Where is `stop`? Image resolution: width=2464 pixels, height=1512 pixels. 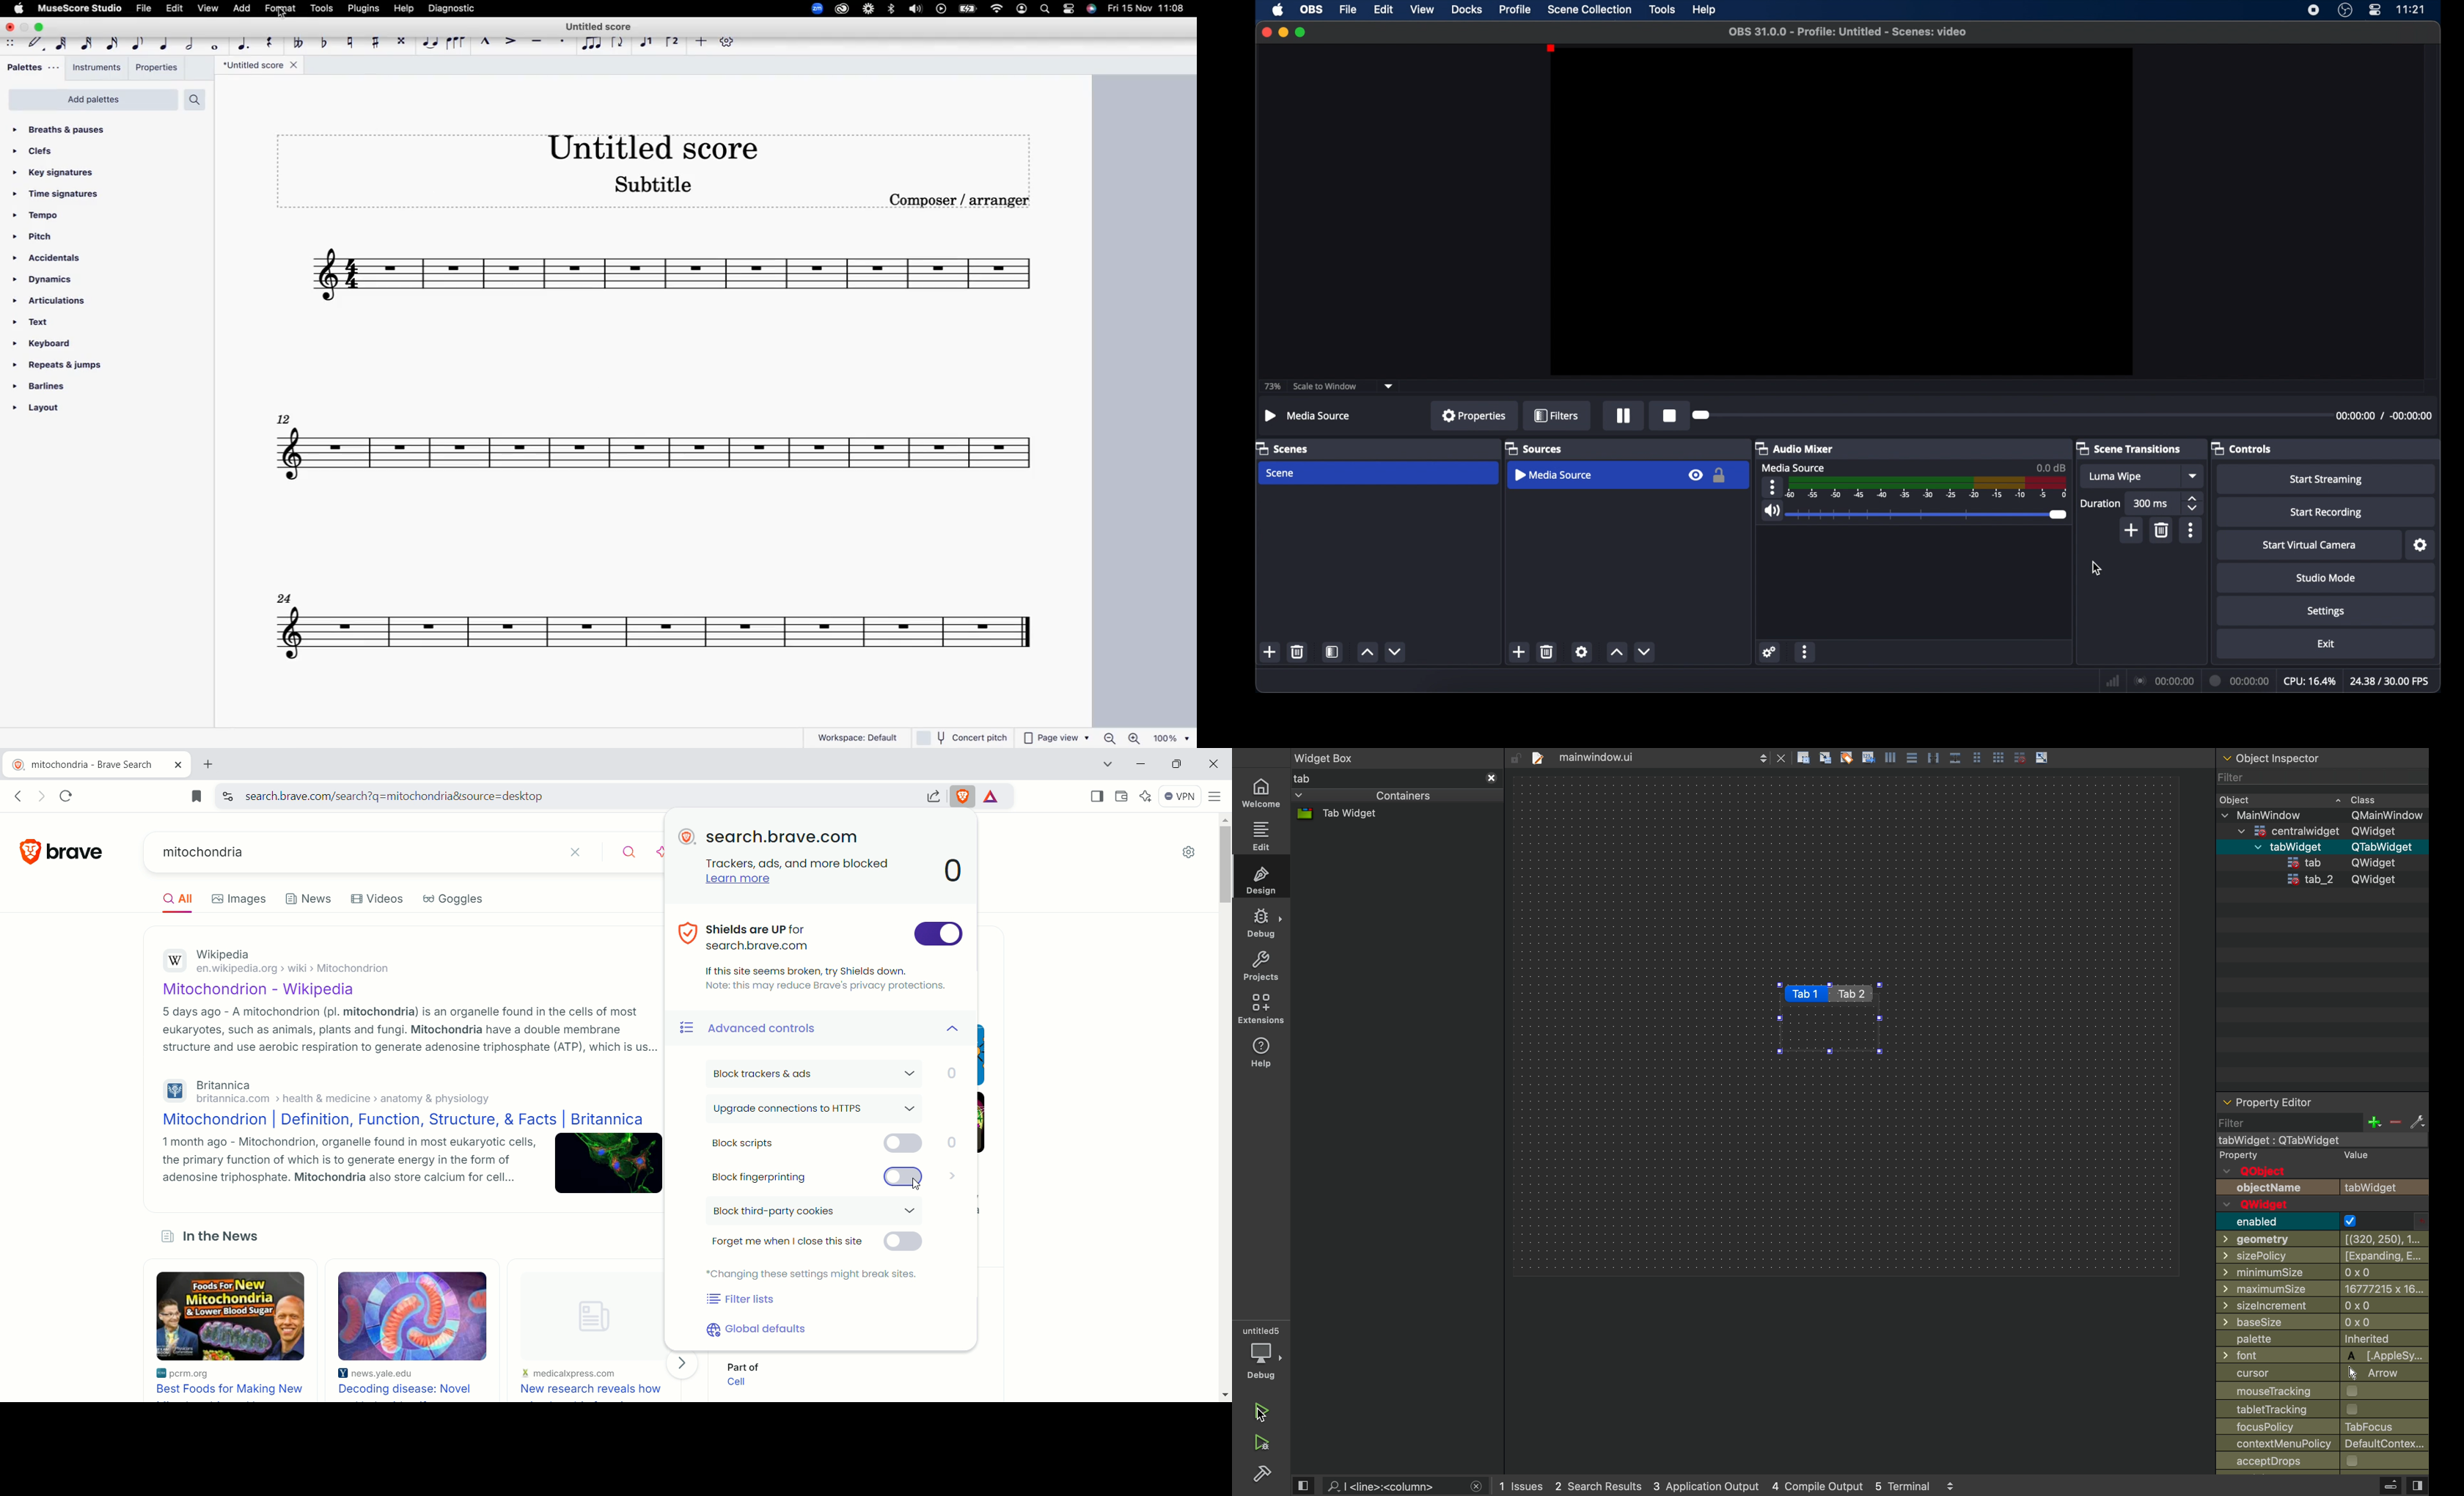 stop is located at coordinates (1671, 416).